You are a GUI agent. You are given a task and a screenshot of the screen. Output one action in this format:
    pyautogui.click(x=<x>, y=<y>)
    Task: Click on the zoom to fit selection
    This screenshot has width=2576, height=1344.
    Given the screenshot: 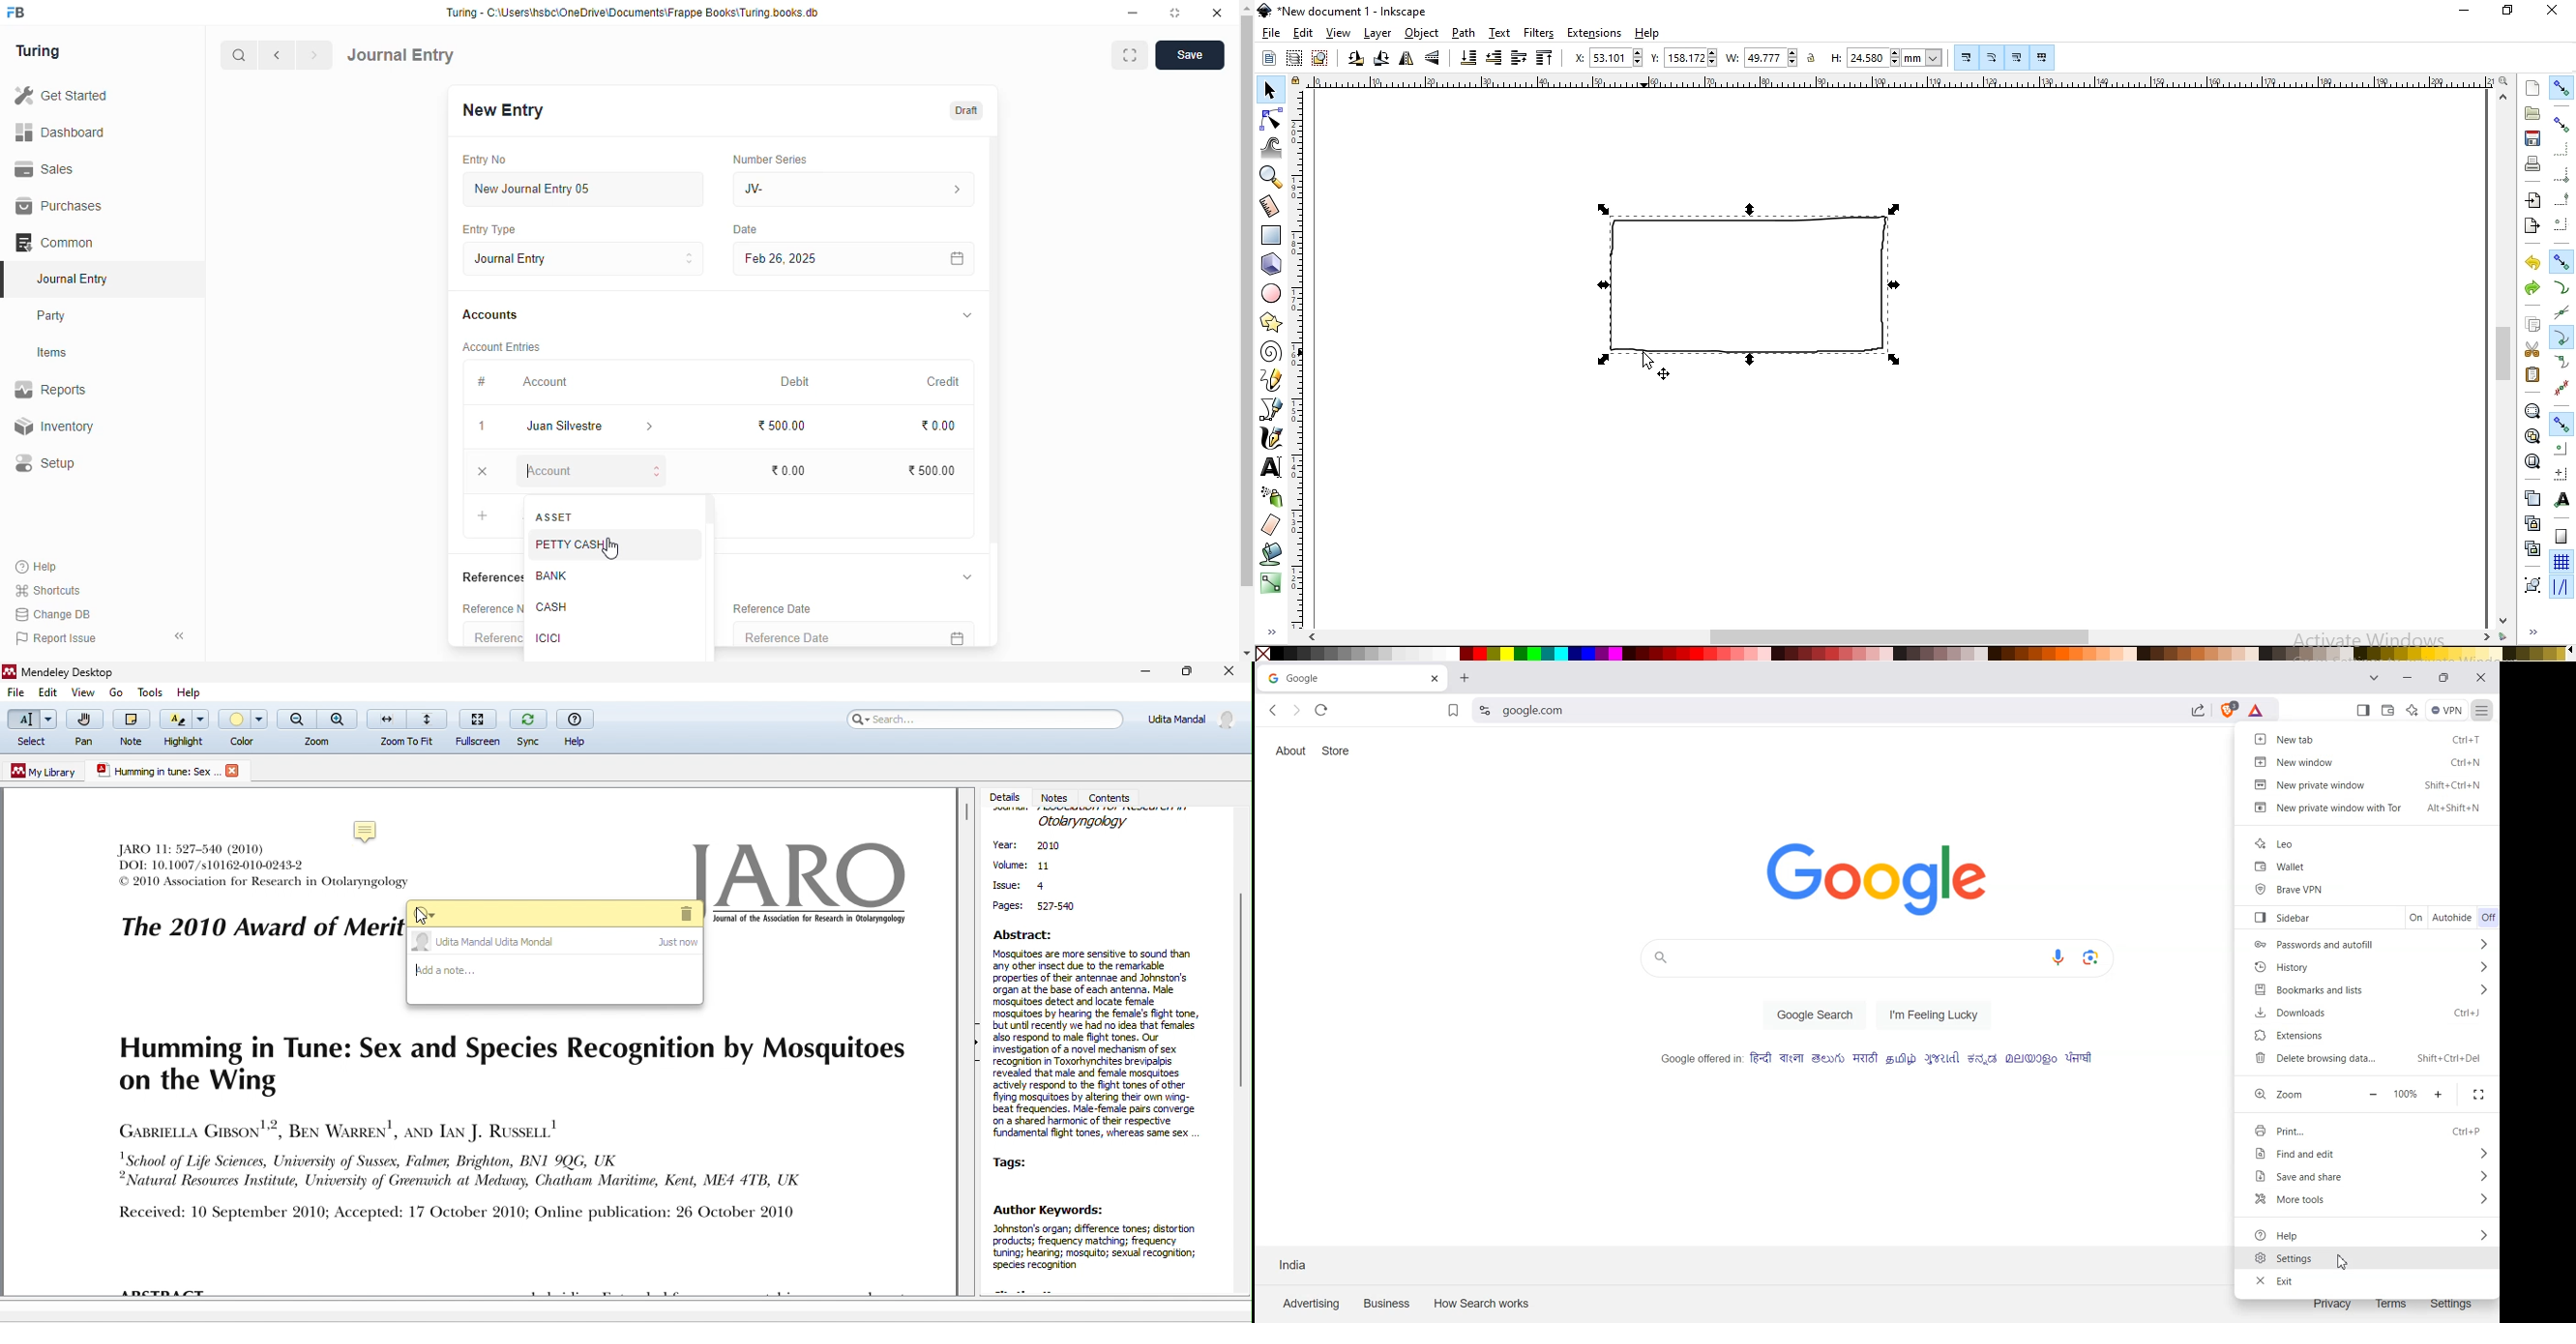 What is the action you would take?
    pyautogui.click(x=2532, y=411)
    